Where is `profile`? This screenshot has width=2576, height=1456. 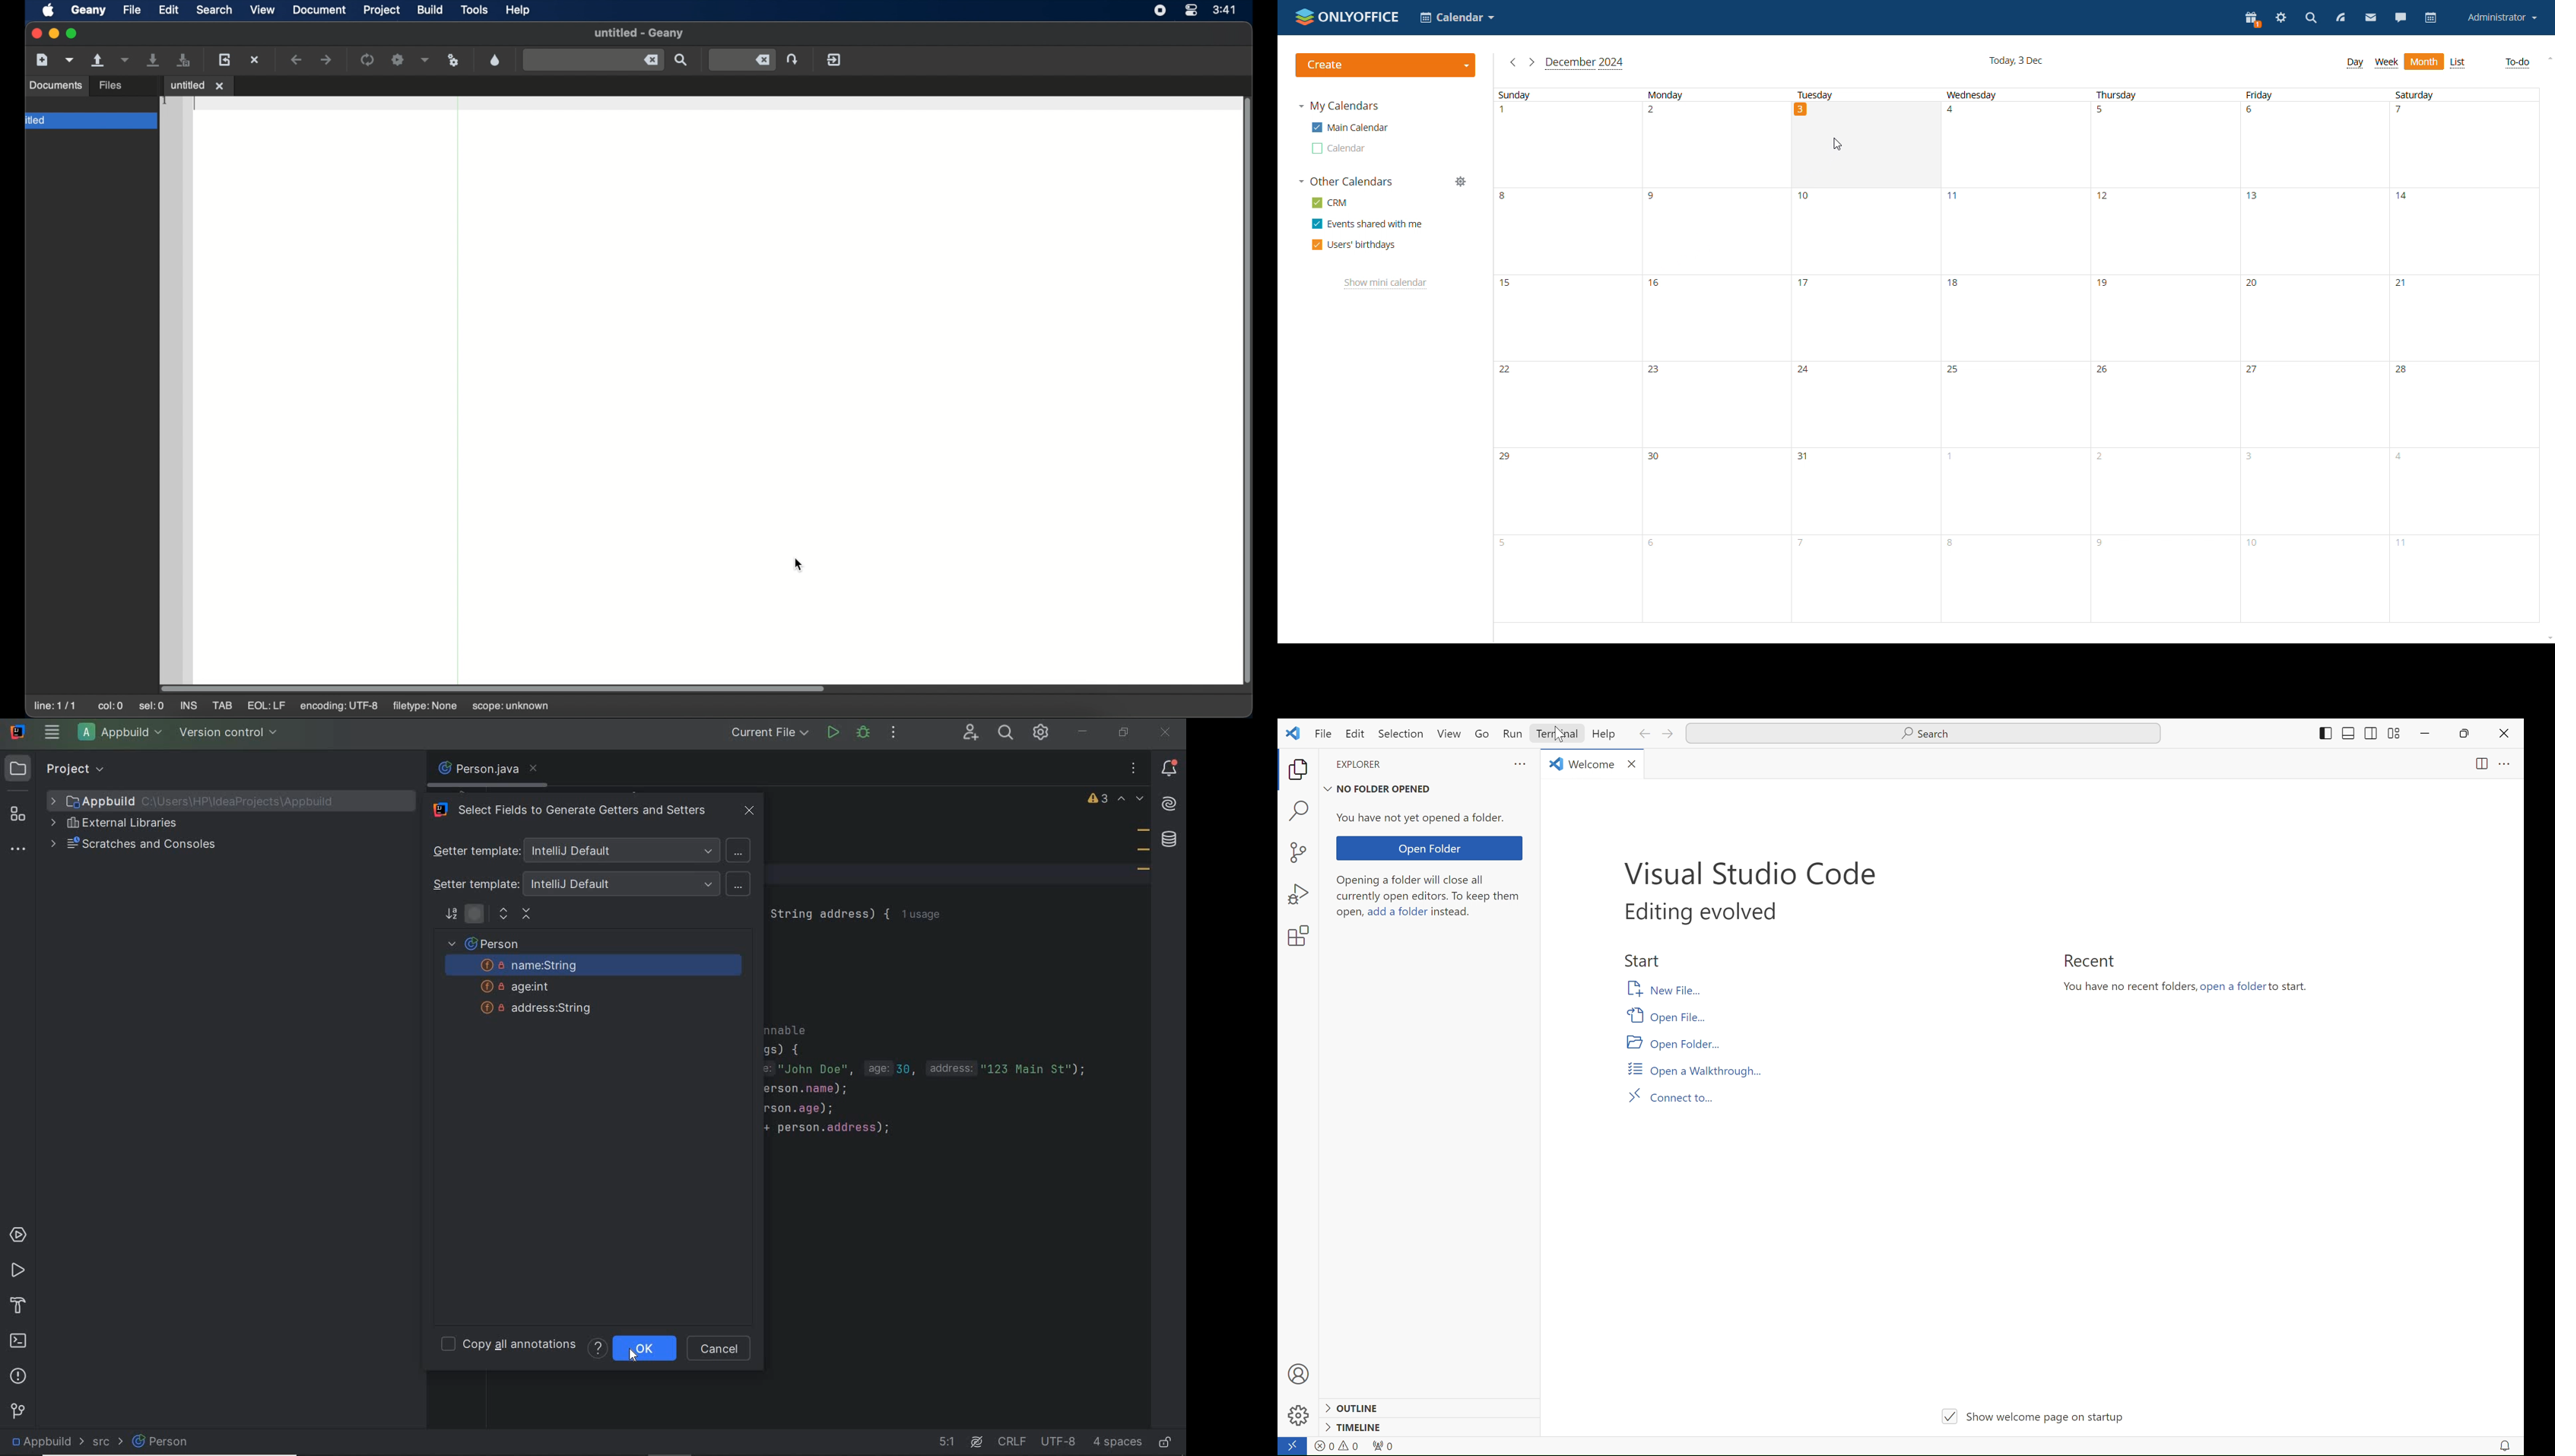
profile is located at coordinates (1300, 1371).